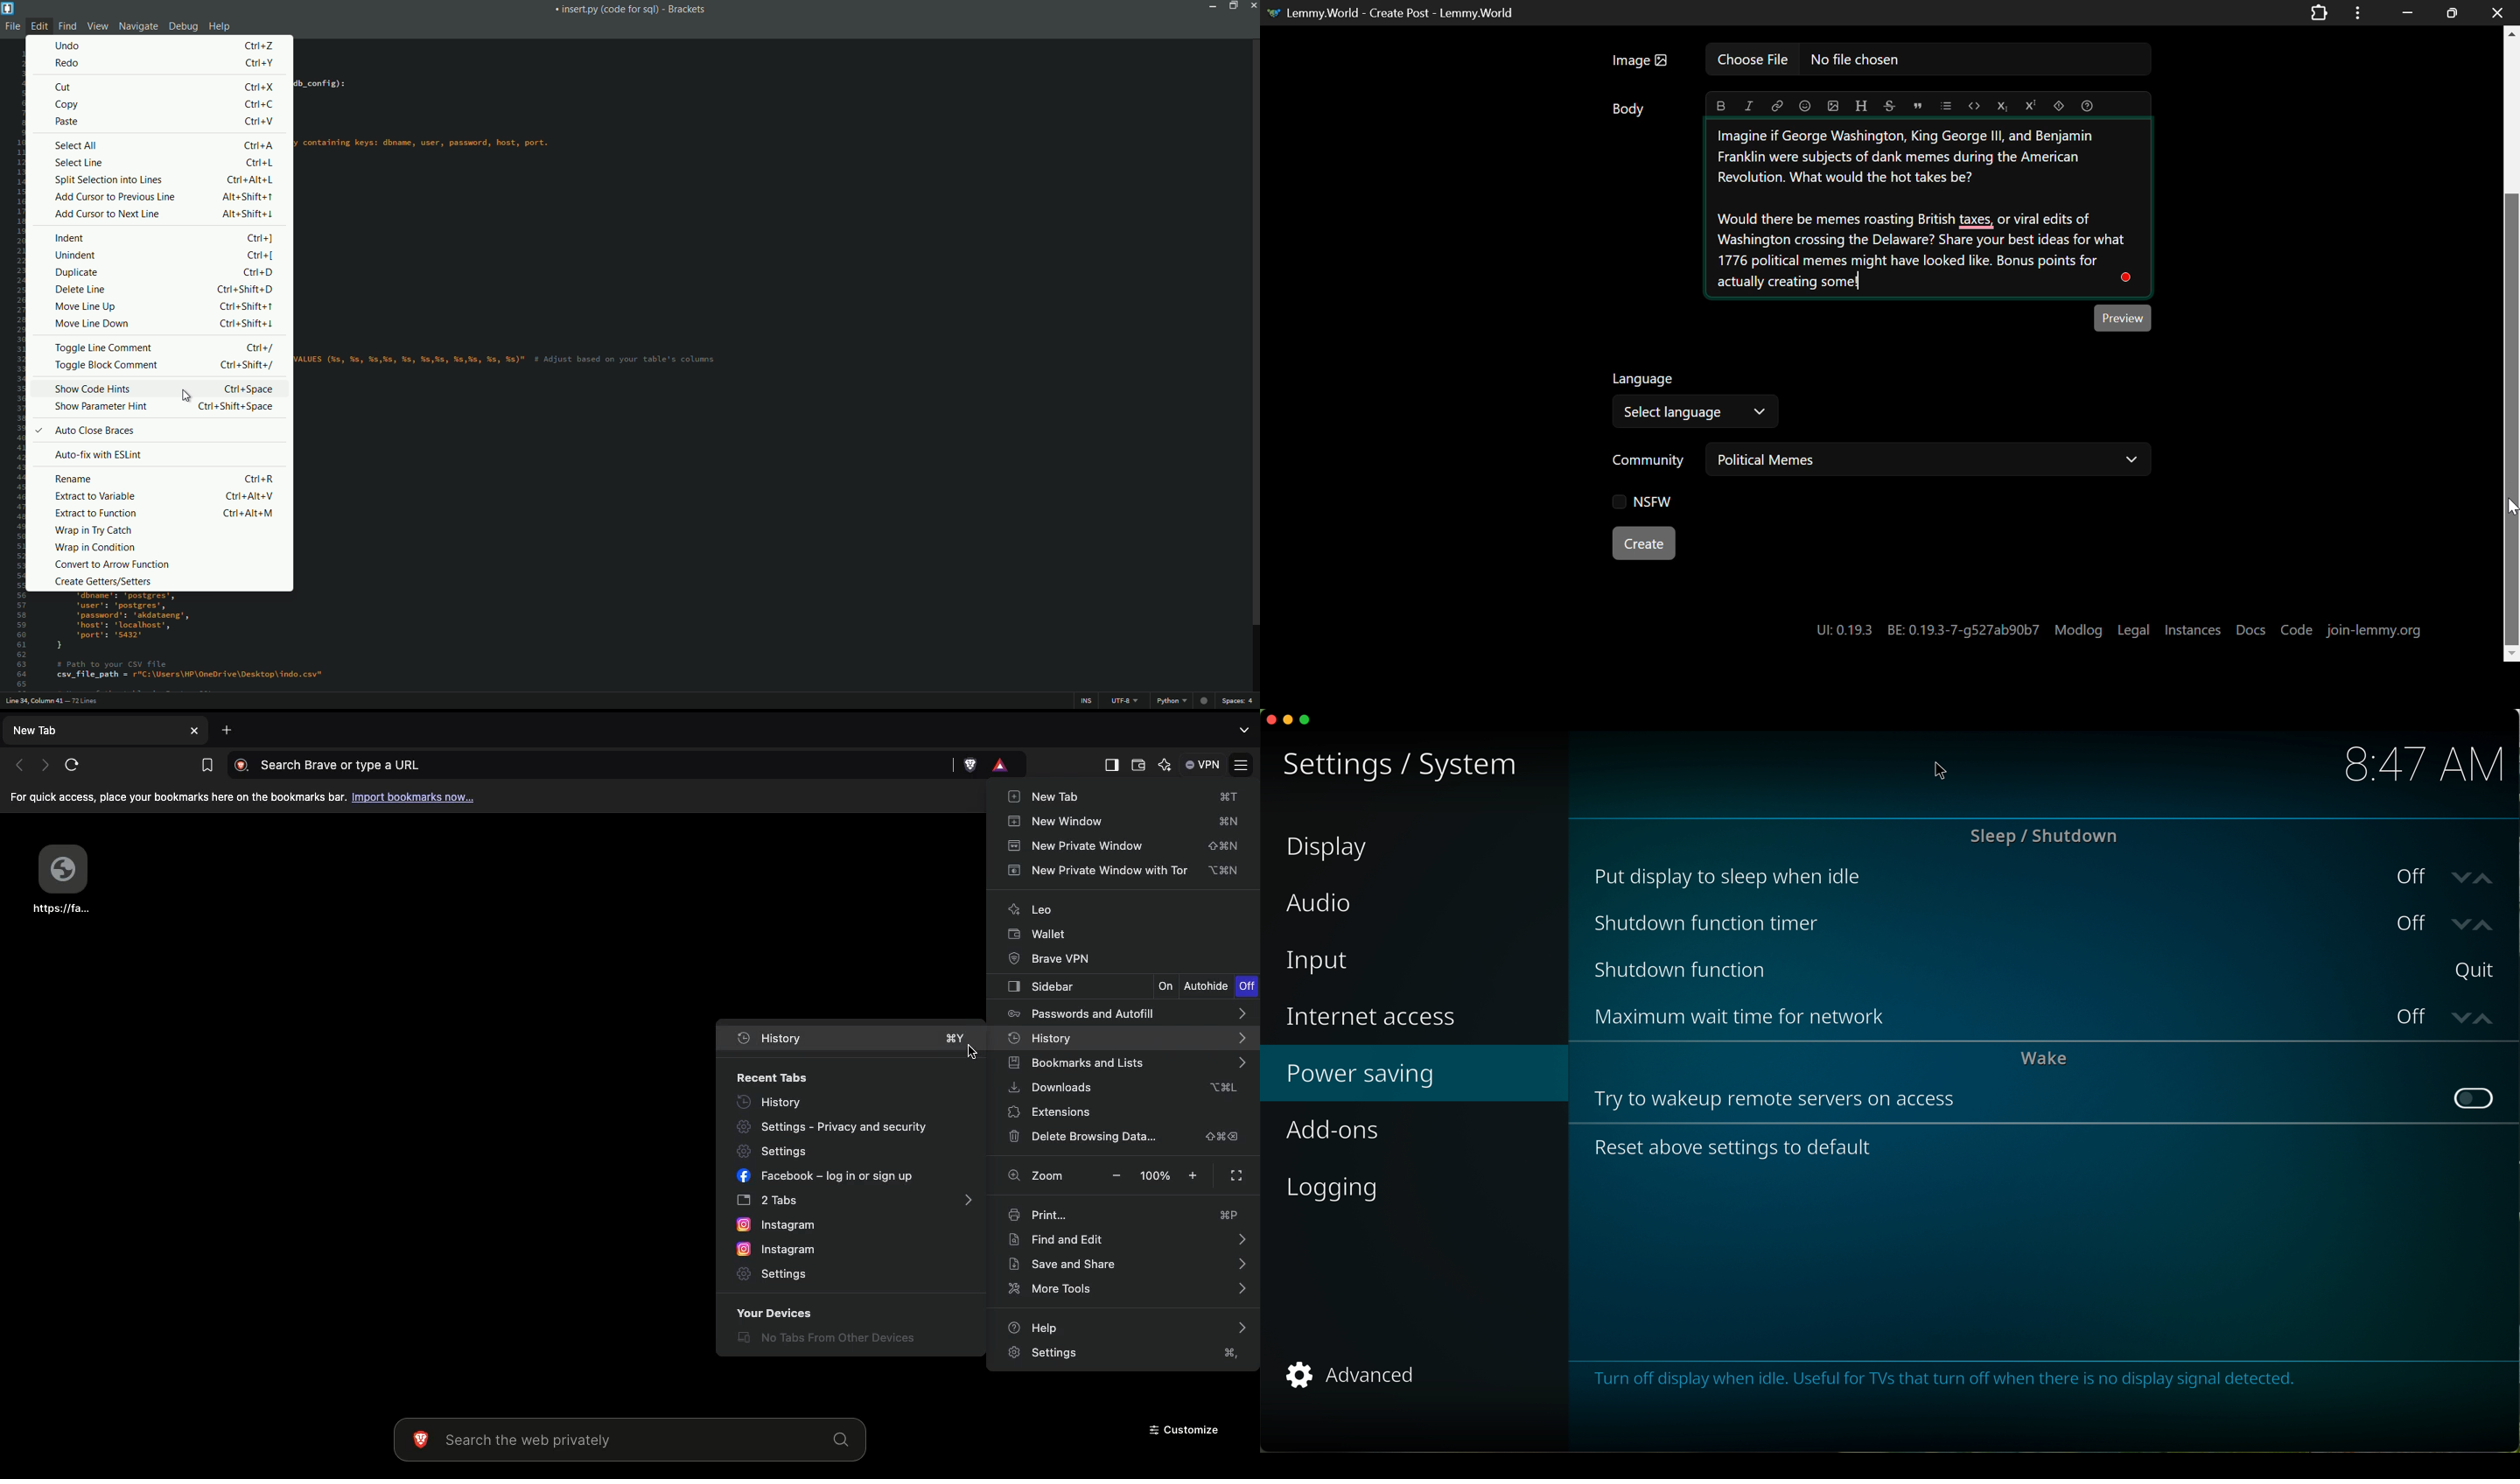  I want to click on New window, so click(1116, 824).